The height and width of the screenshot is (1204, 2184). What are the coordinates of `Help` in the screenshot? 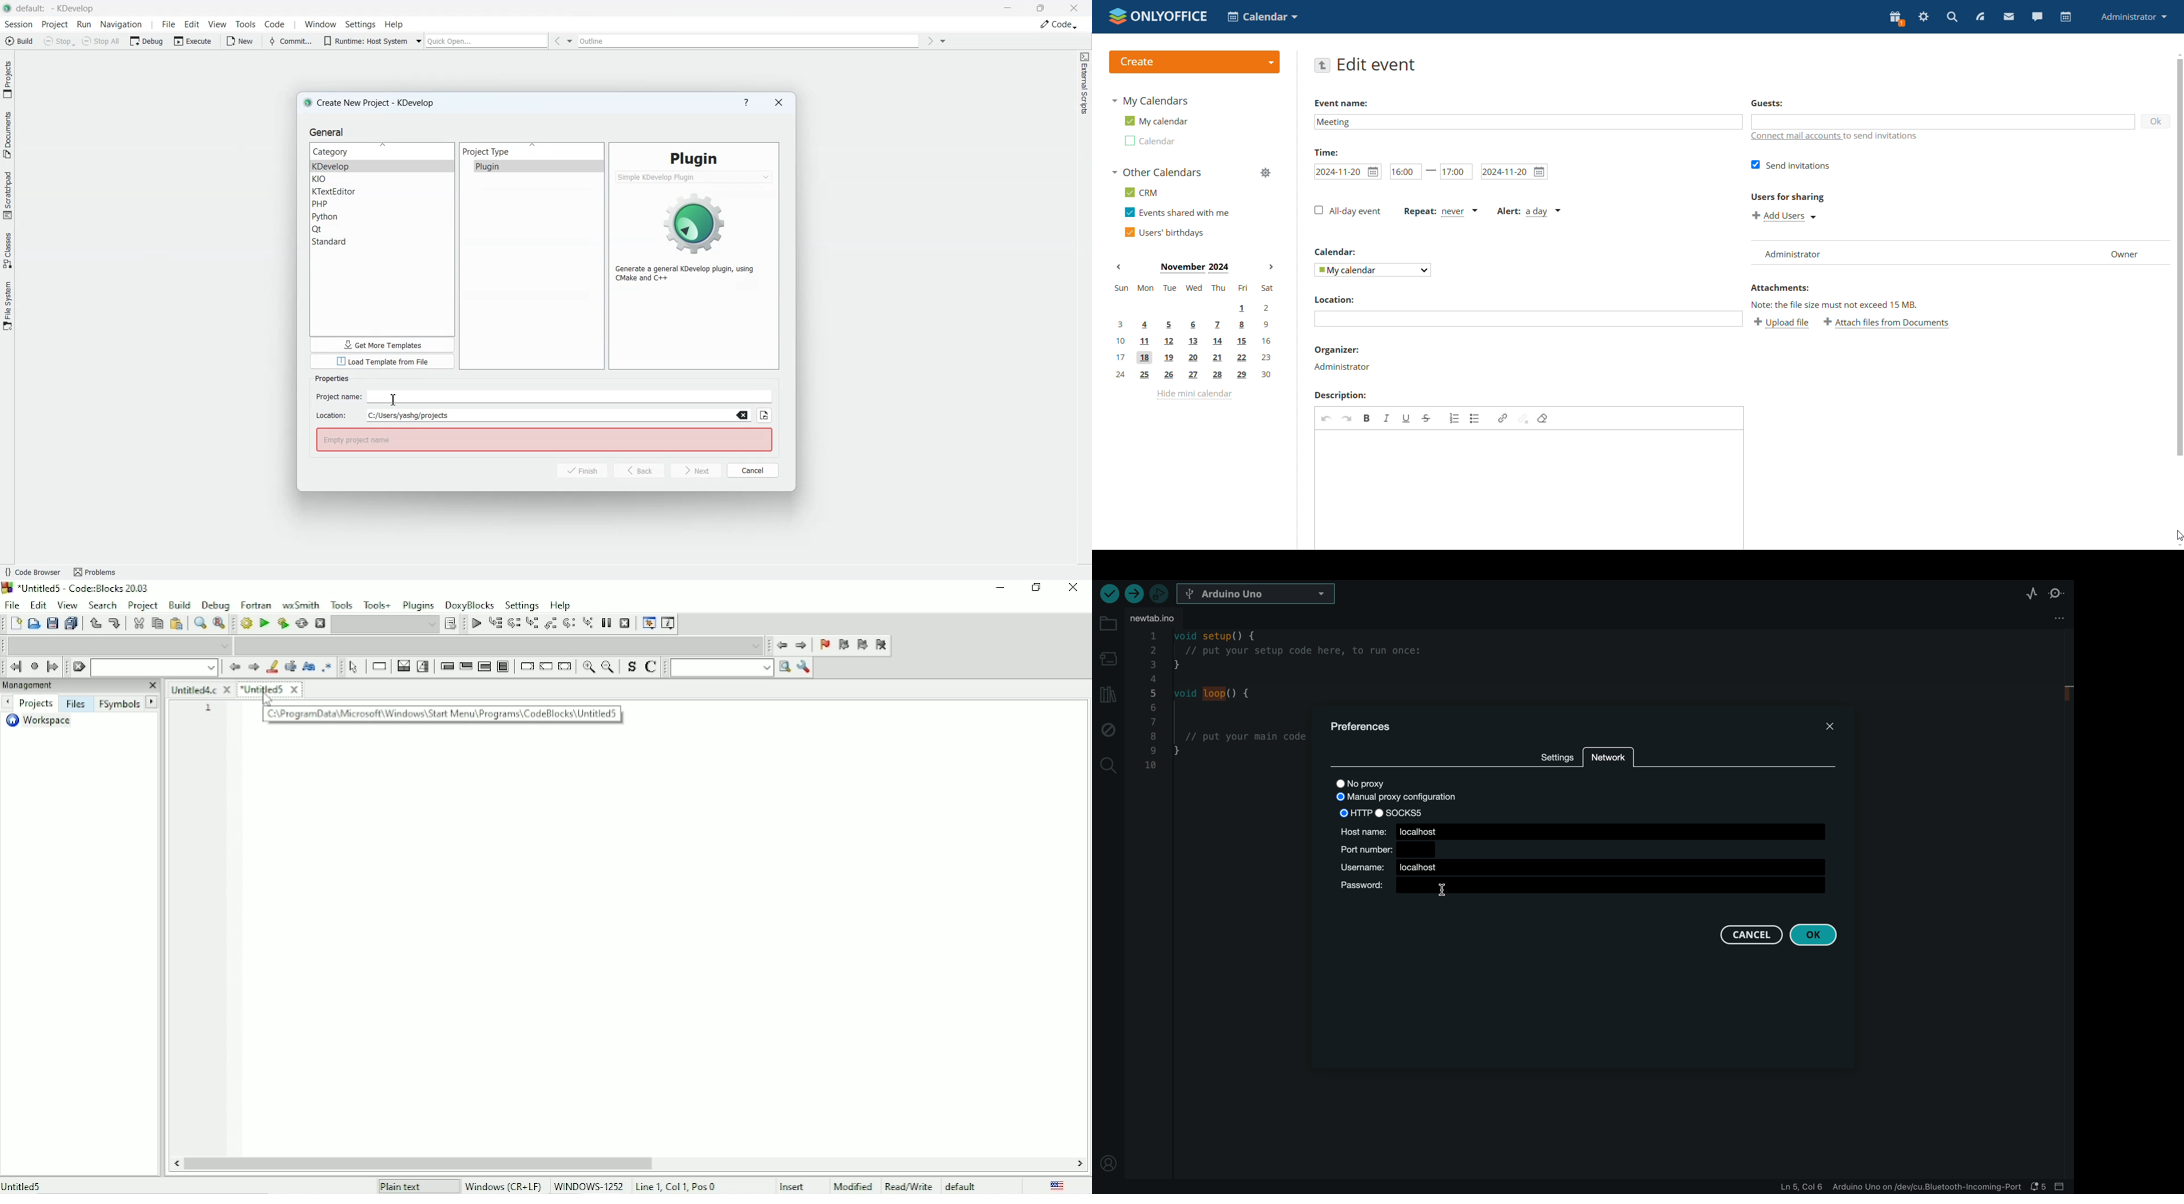 It's located at (562, 605).